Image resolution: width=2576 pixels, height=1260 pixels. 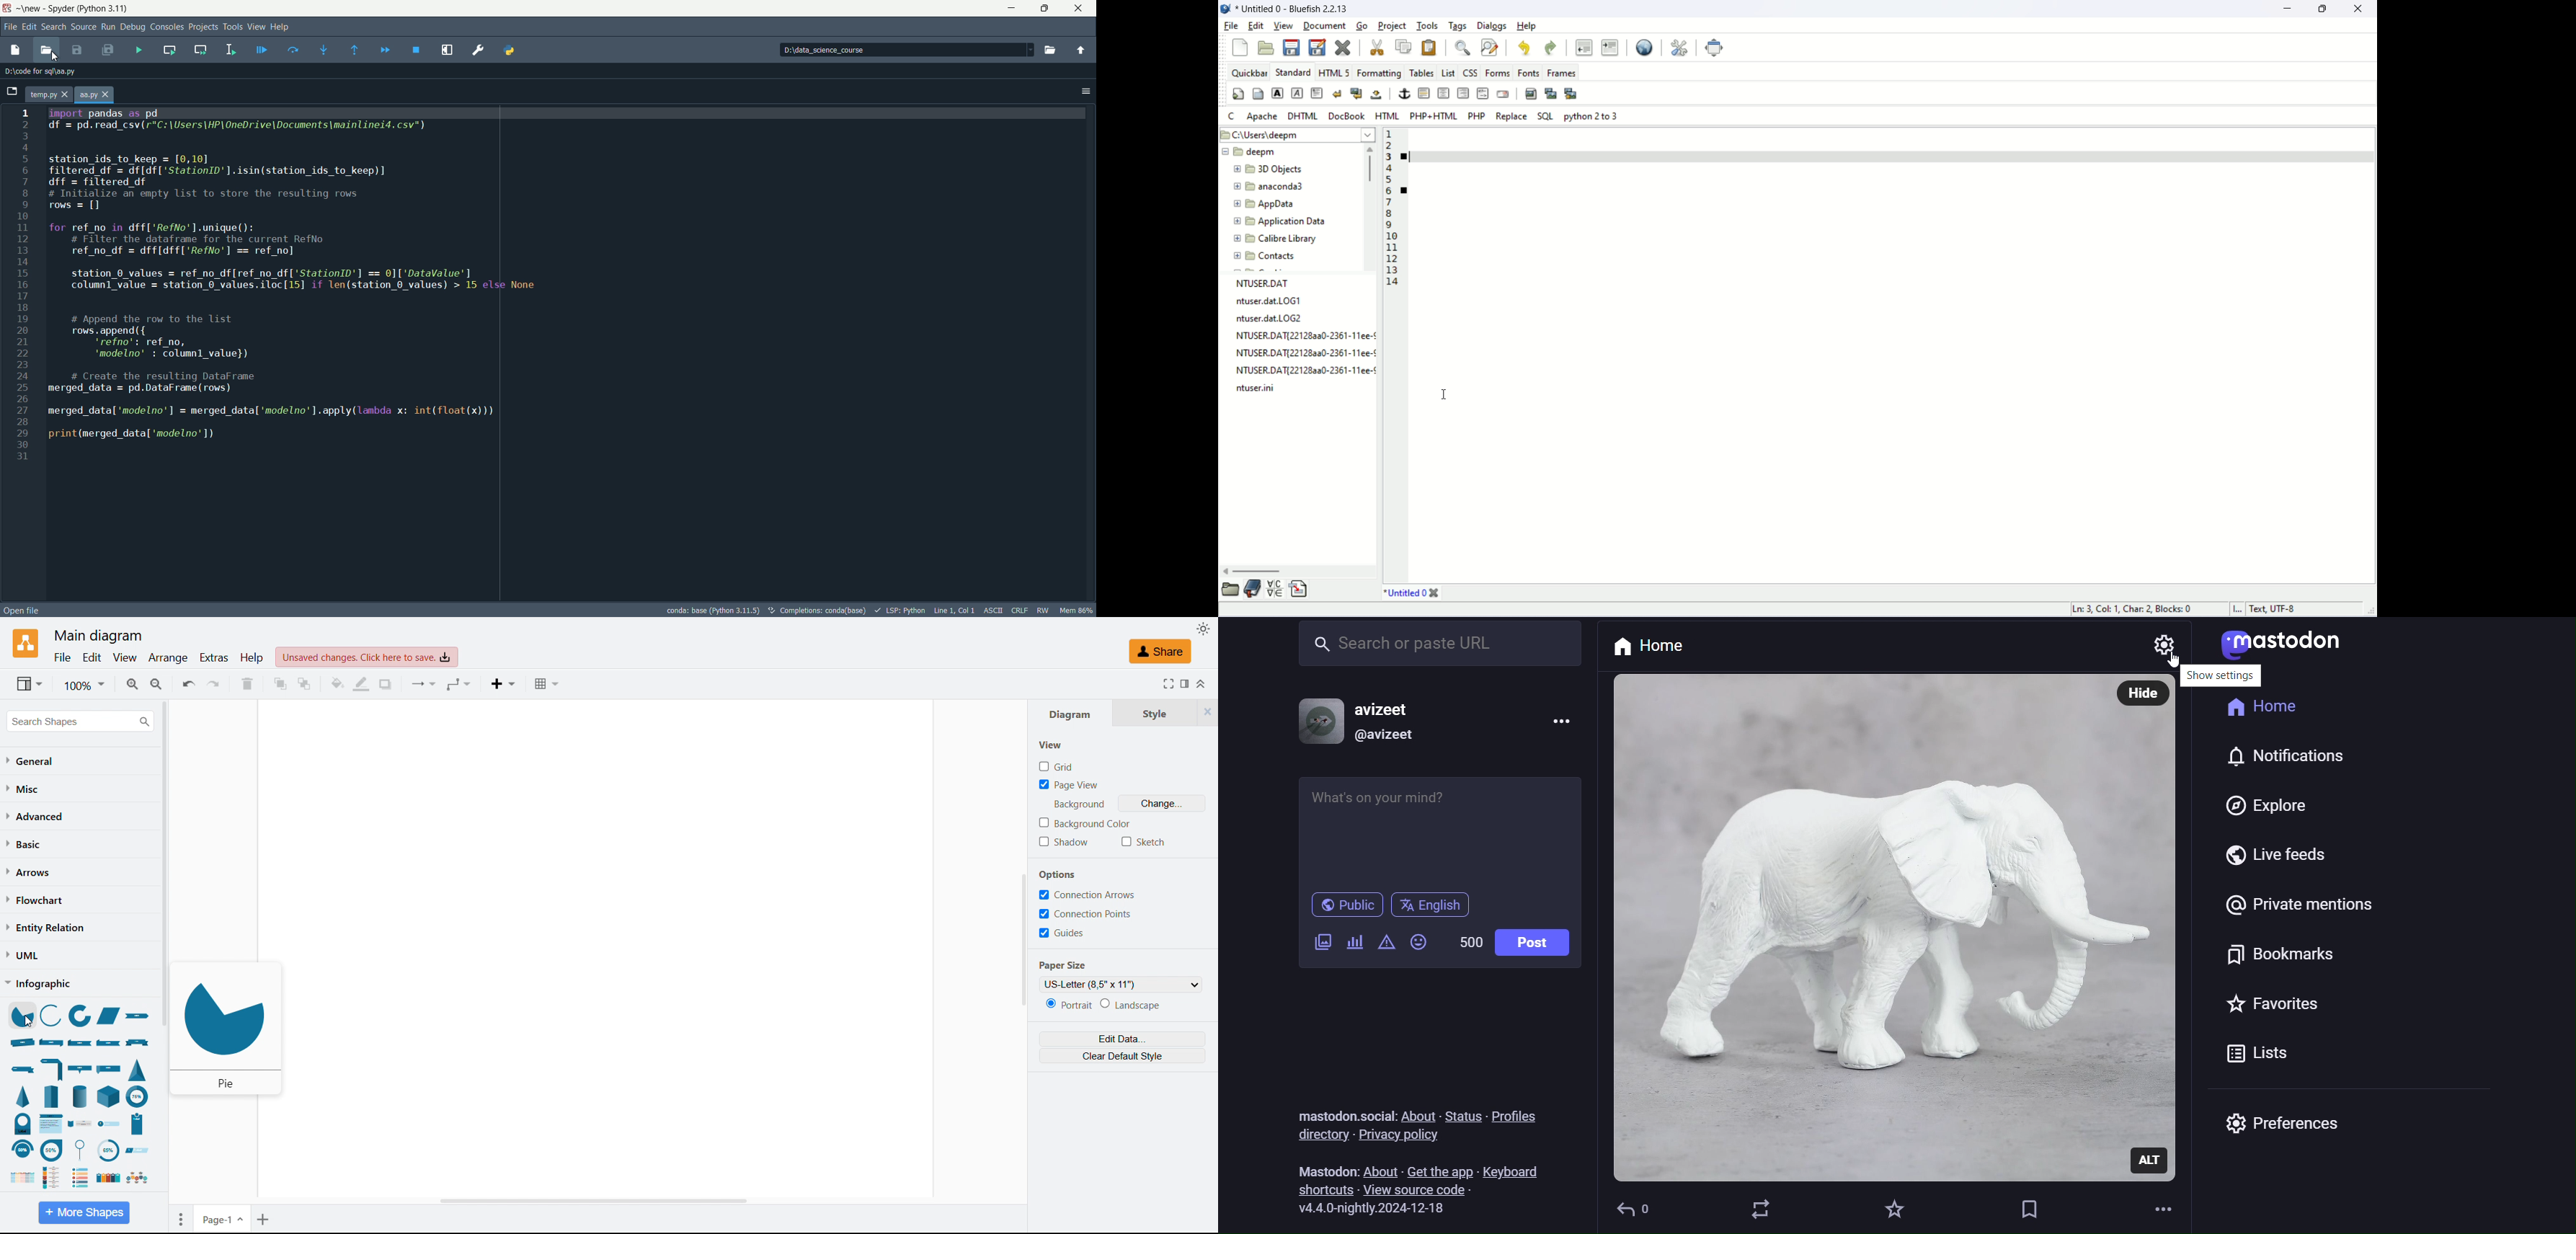 What do you see at coordinates (79, 1098) in the screenshot?
I see `cylinder` at bounding box center [79, 1098].